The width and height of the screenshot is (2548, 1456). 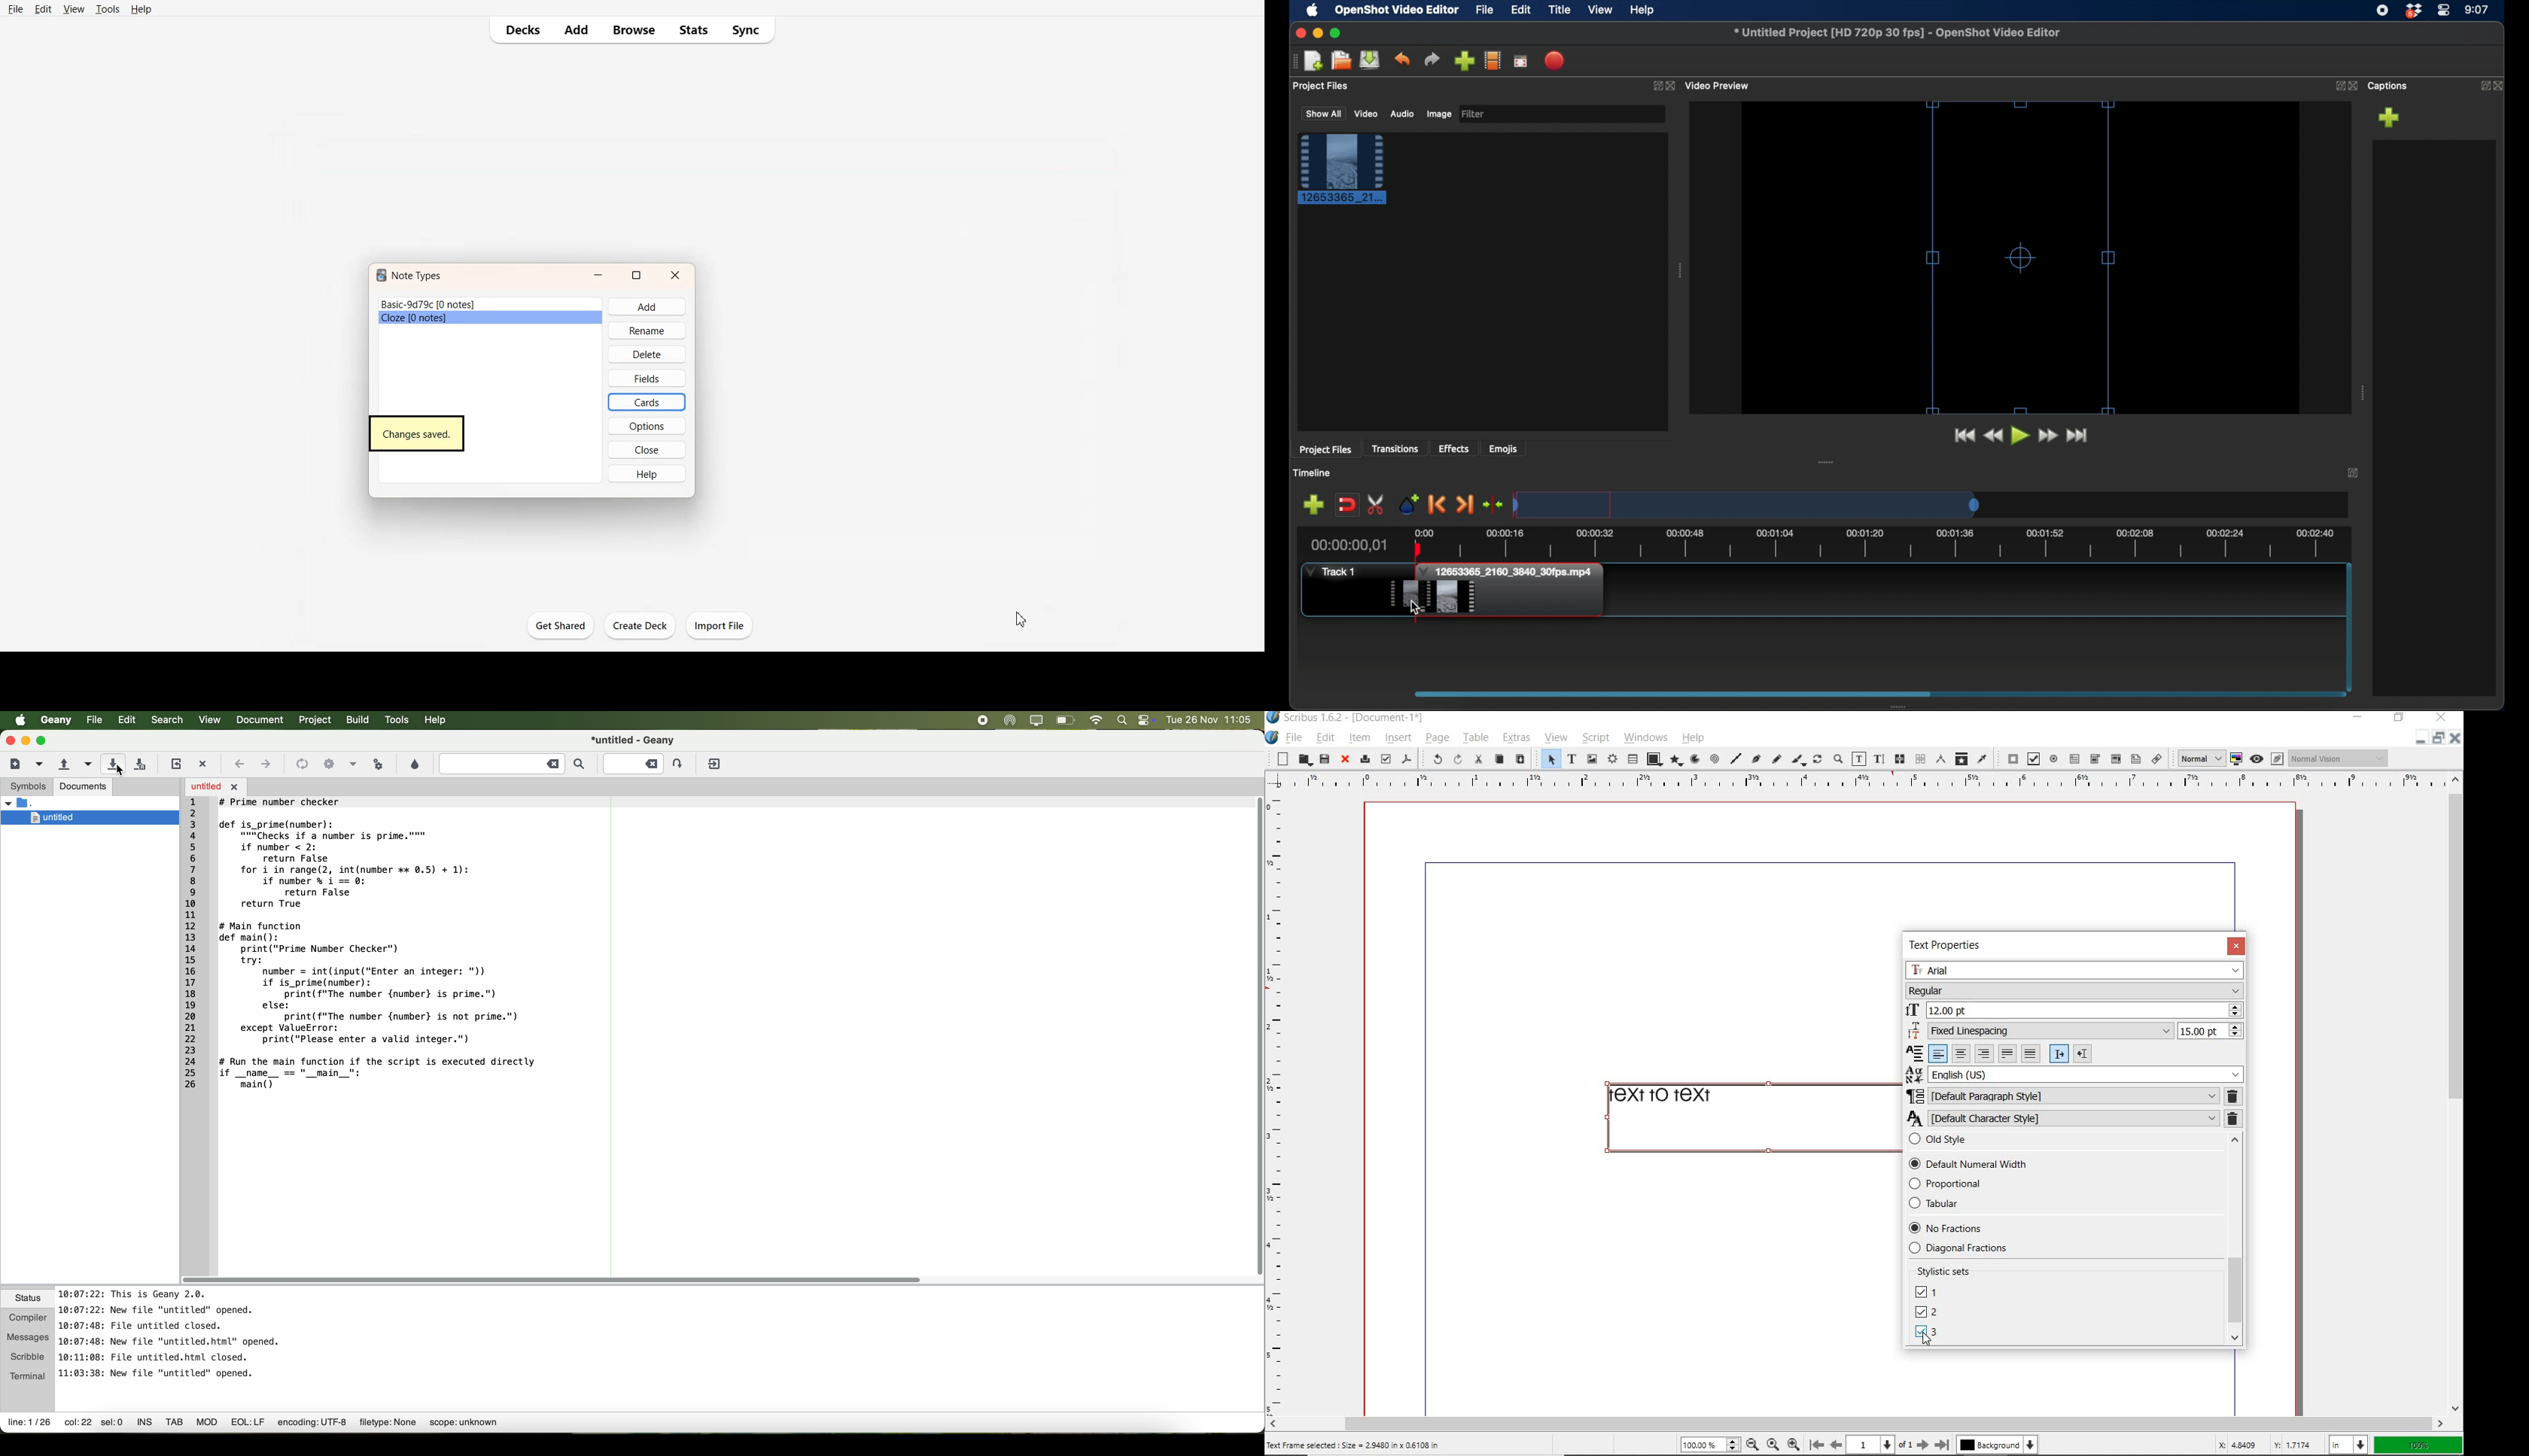 What do you see at coordinates (2062, 1143) in the screenshot?
I see `Old style` at bounding box center [2062, 1143].